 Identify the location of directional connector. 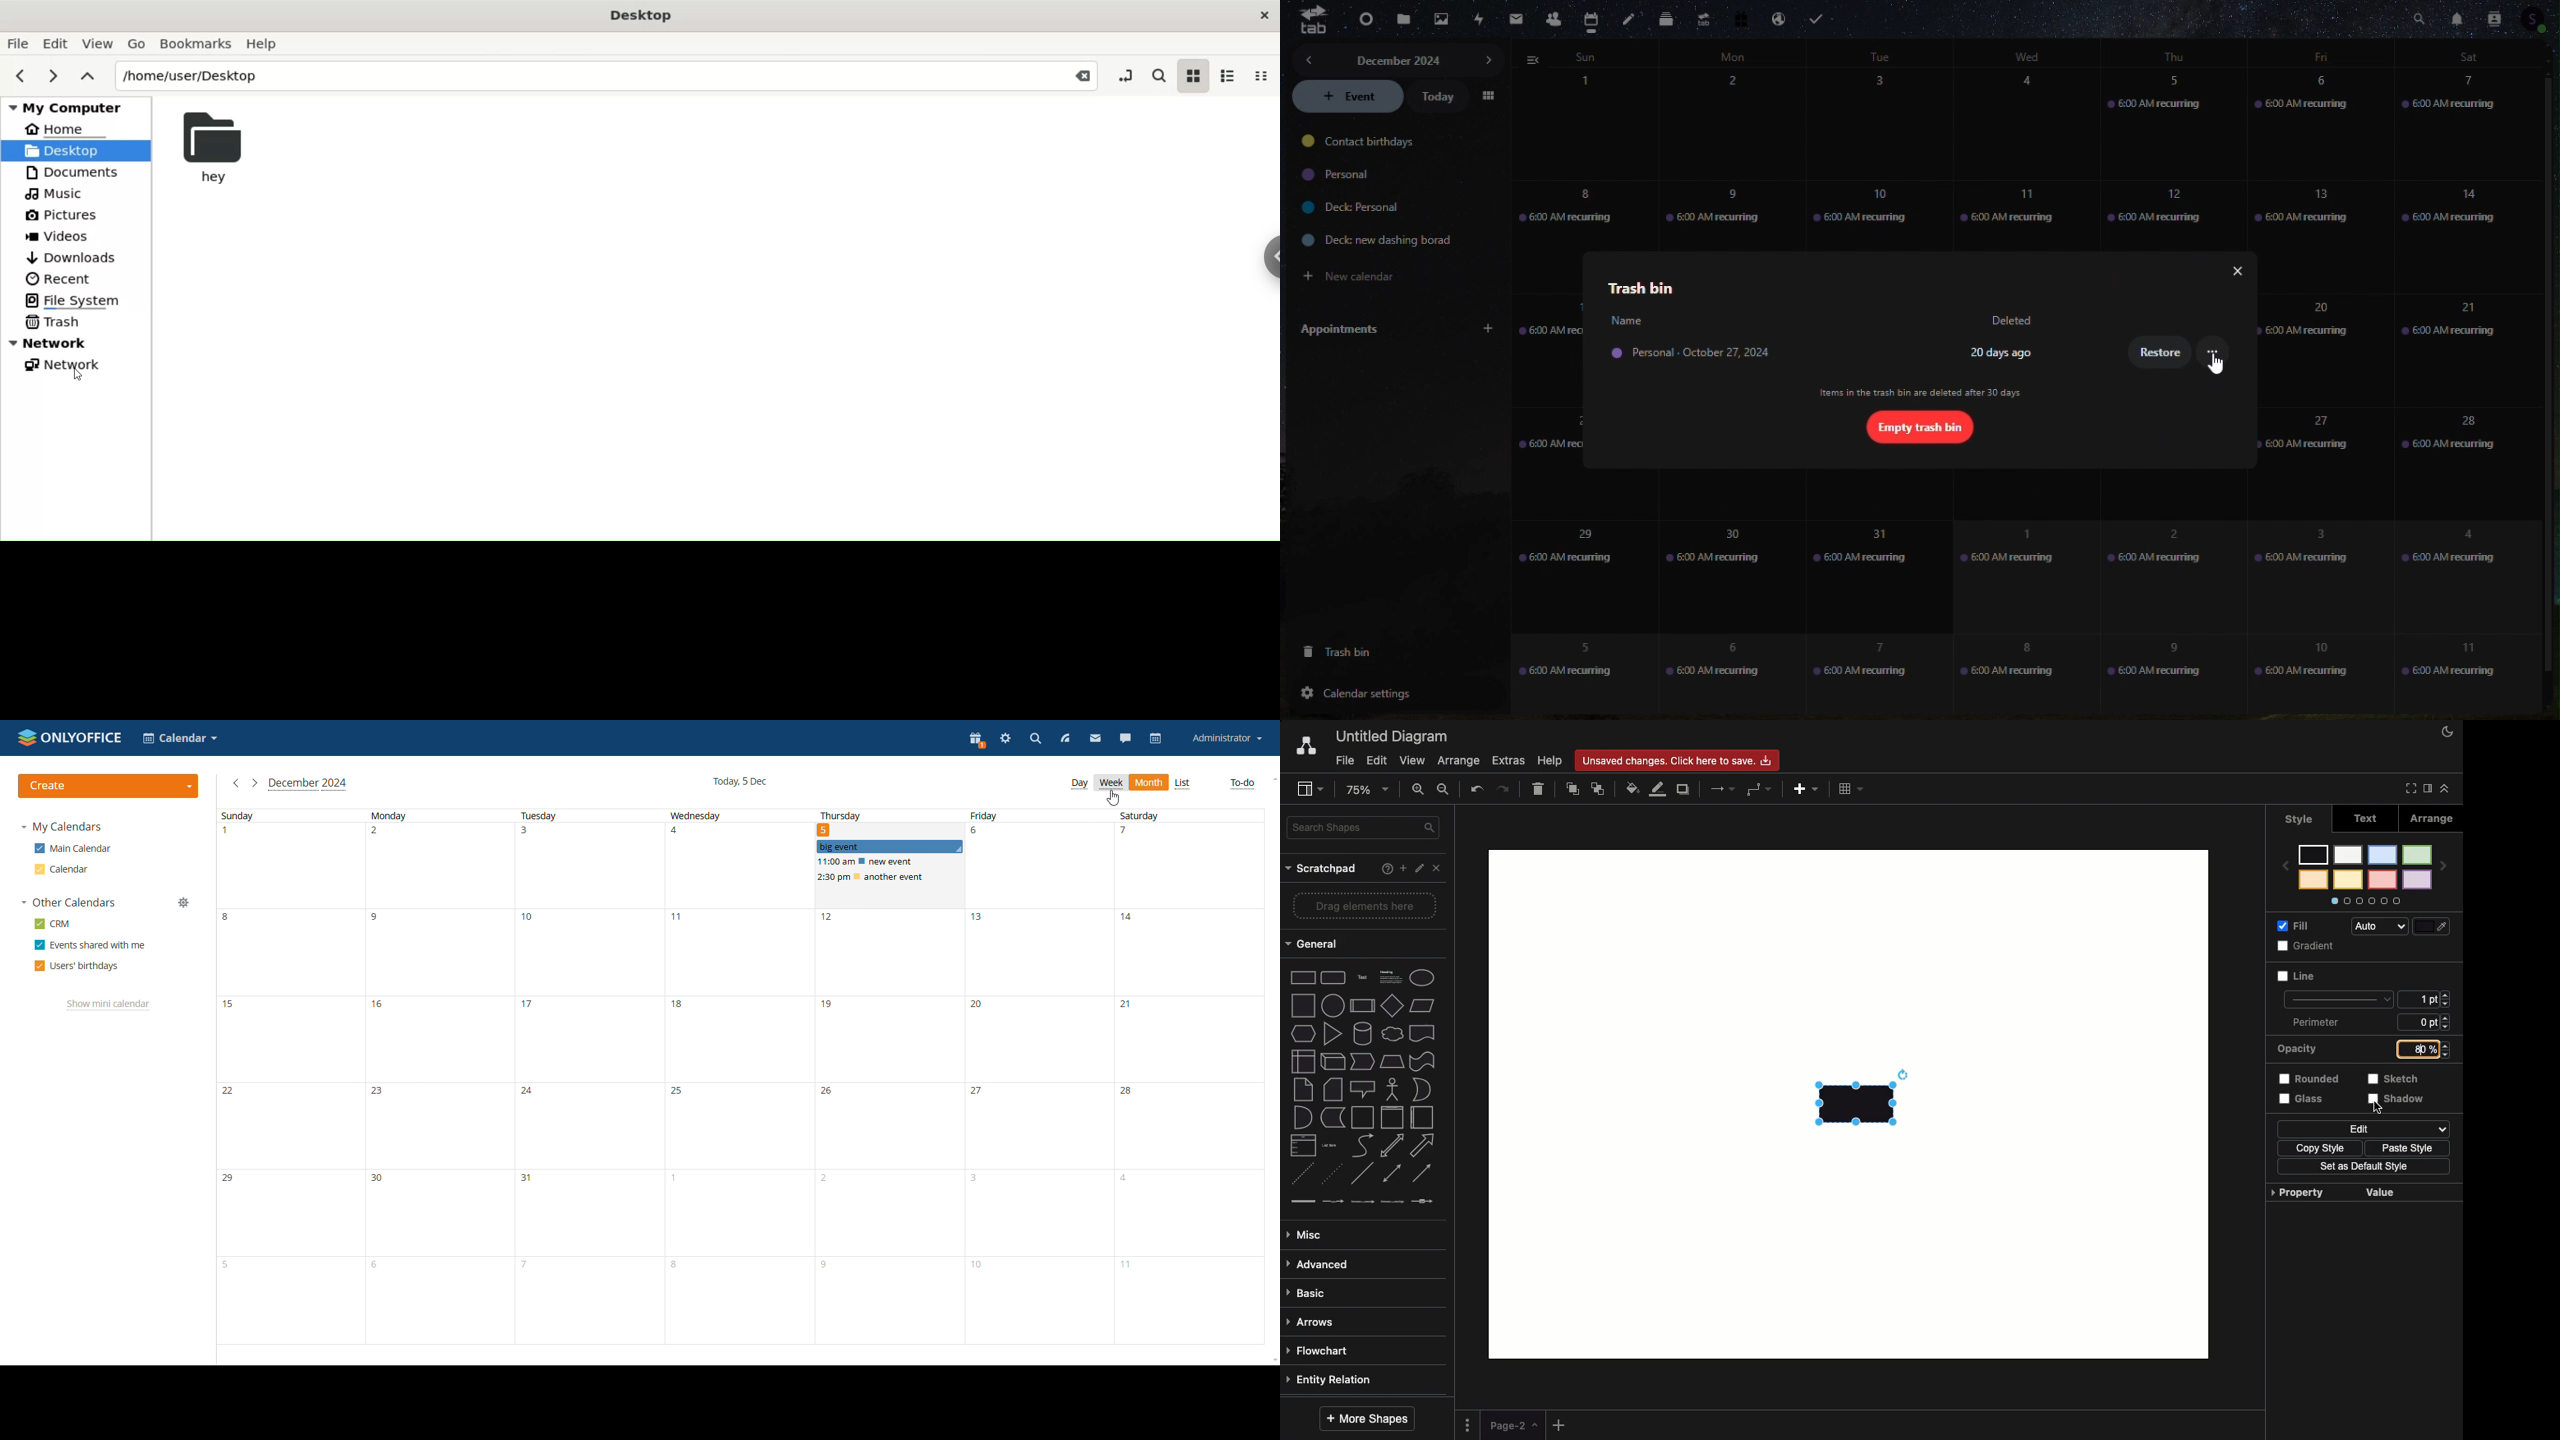
(1422, 1172).